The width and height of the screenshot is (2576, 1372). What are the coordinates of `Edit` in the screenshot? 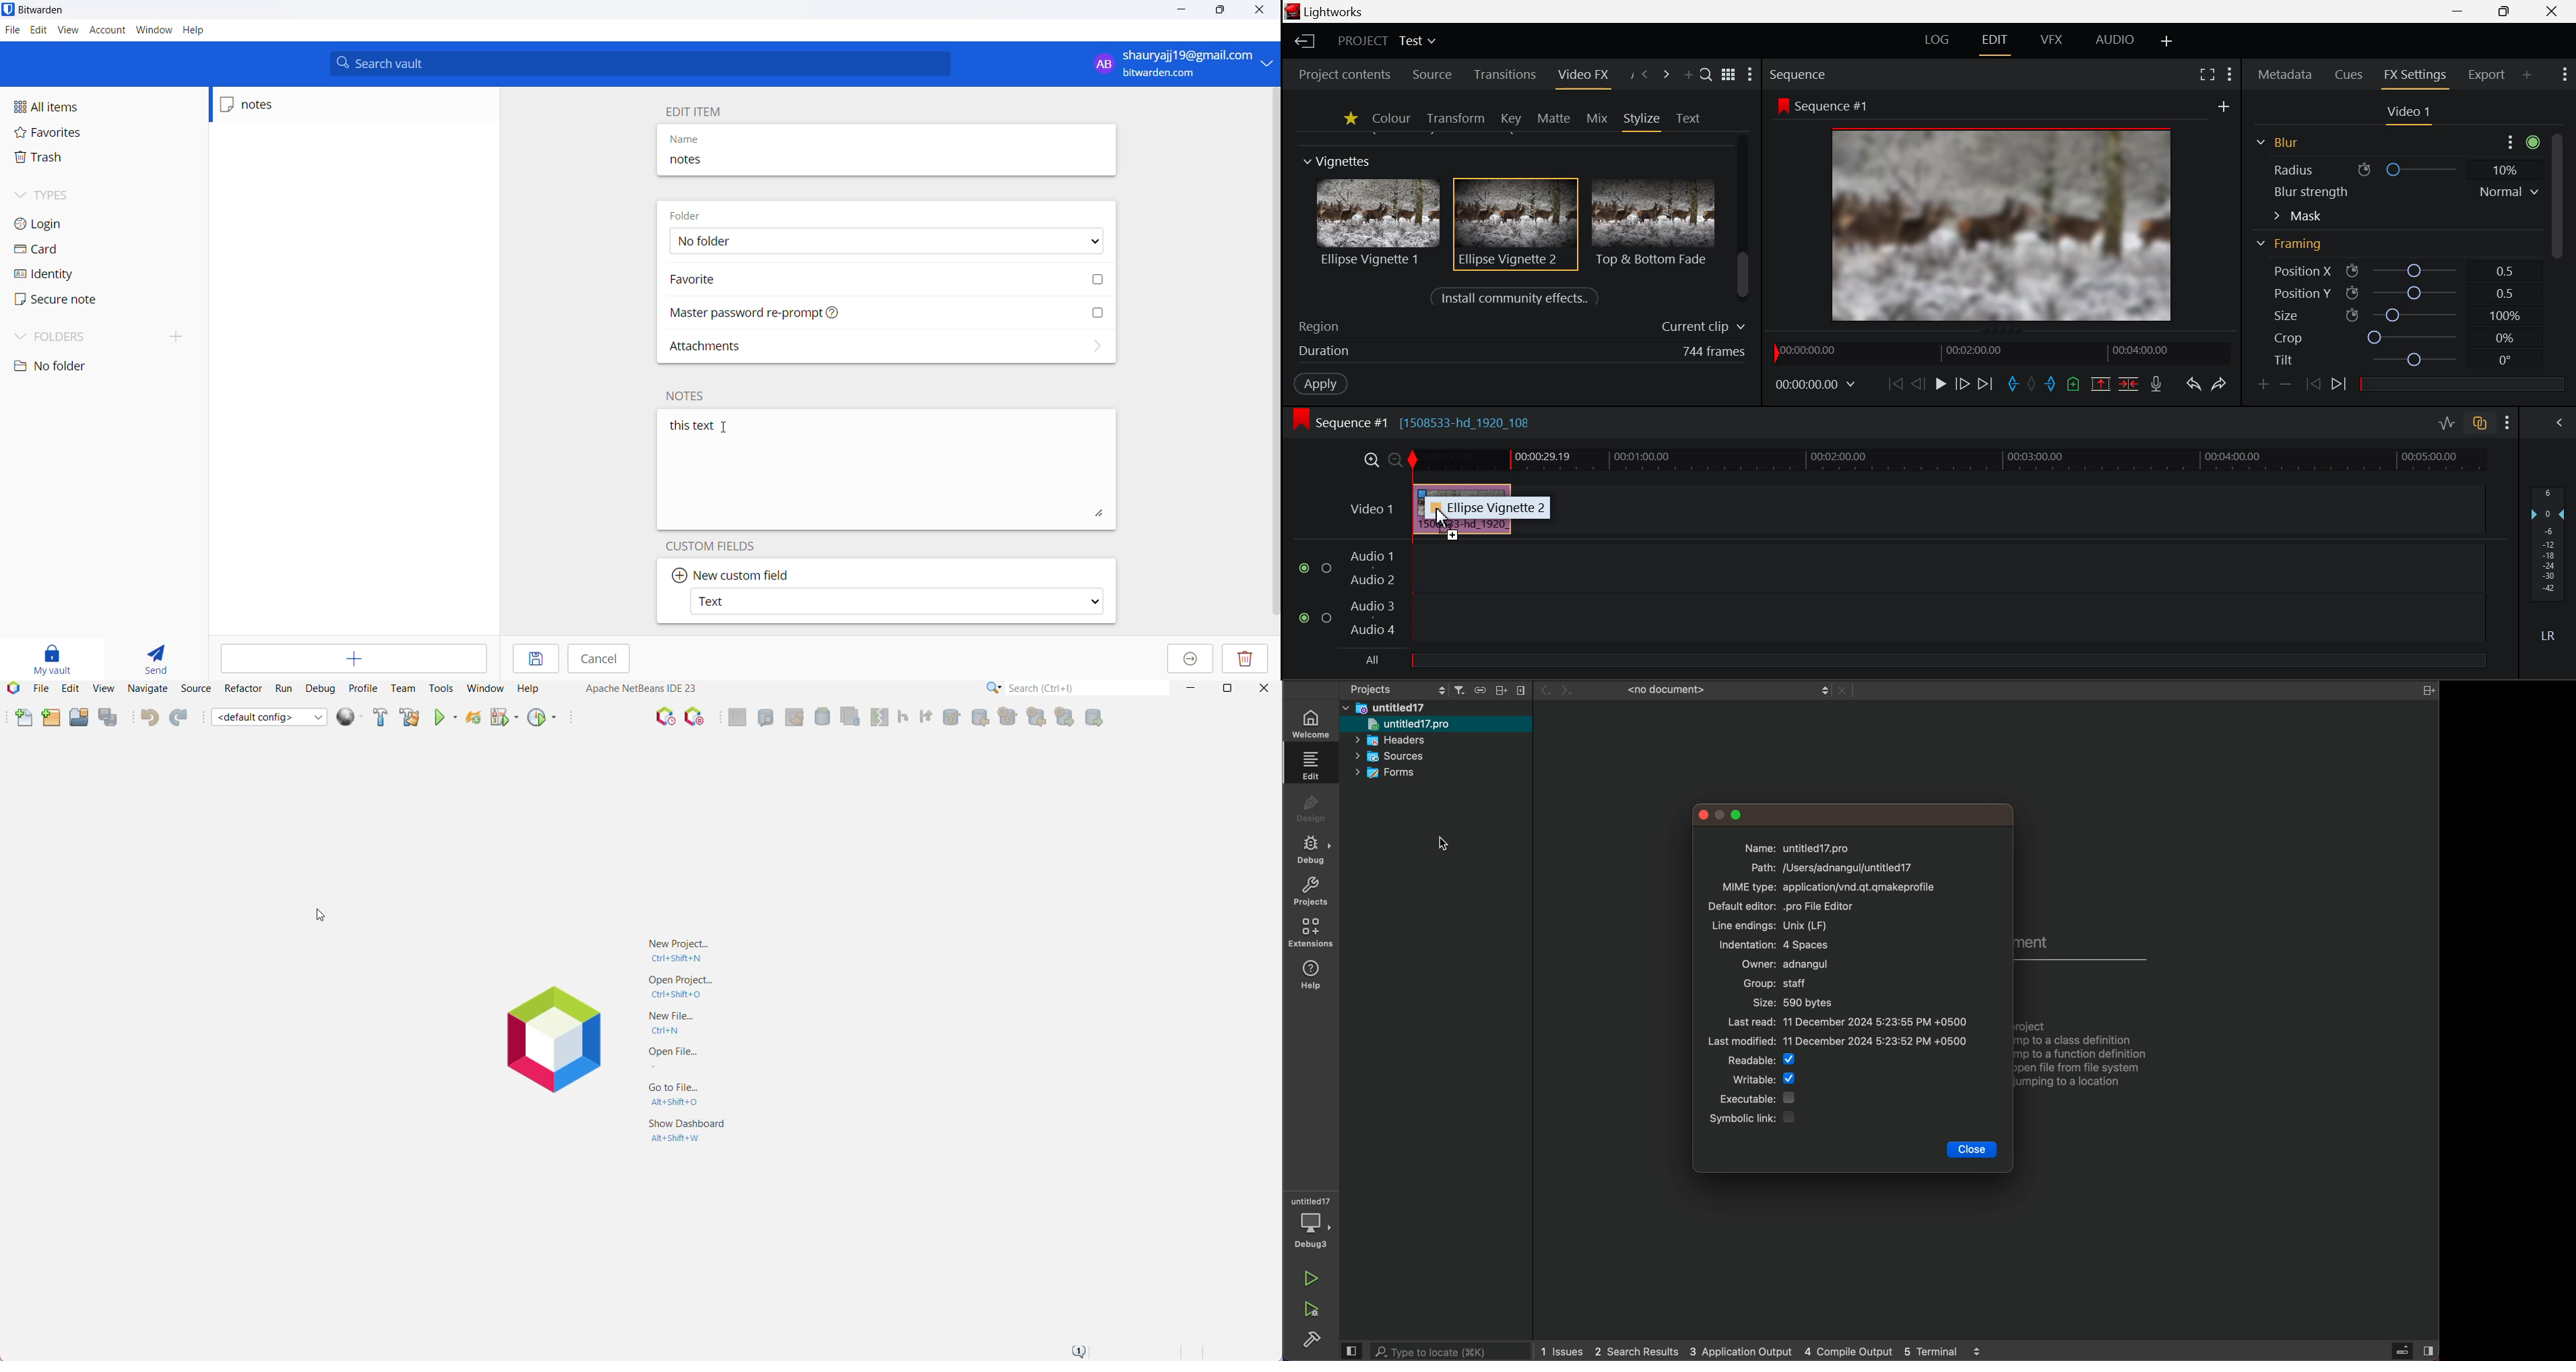 It's located at (69, 689).